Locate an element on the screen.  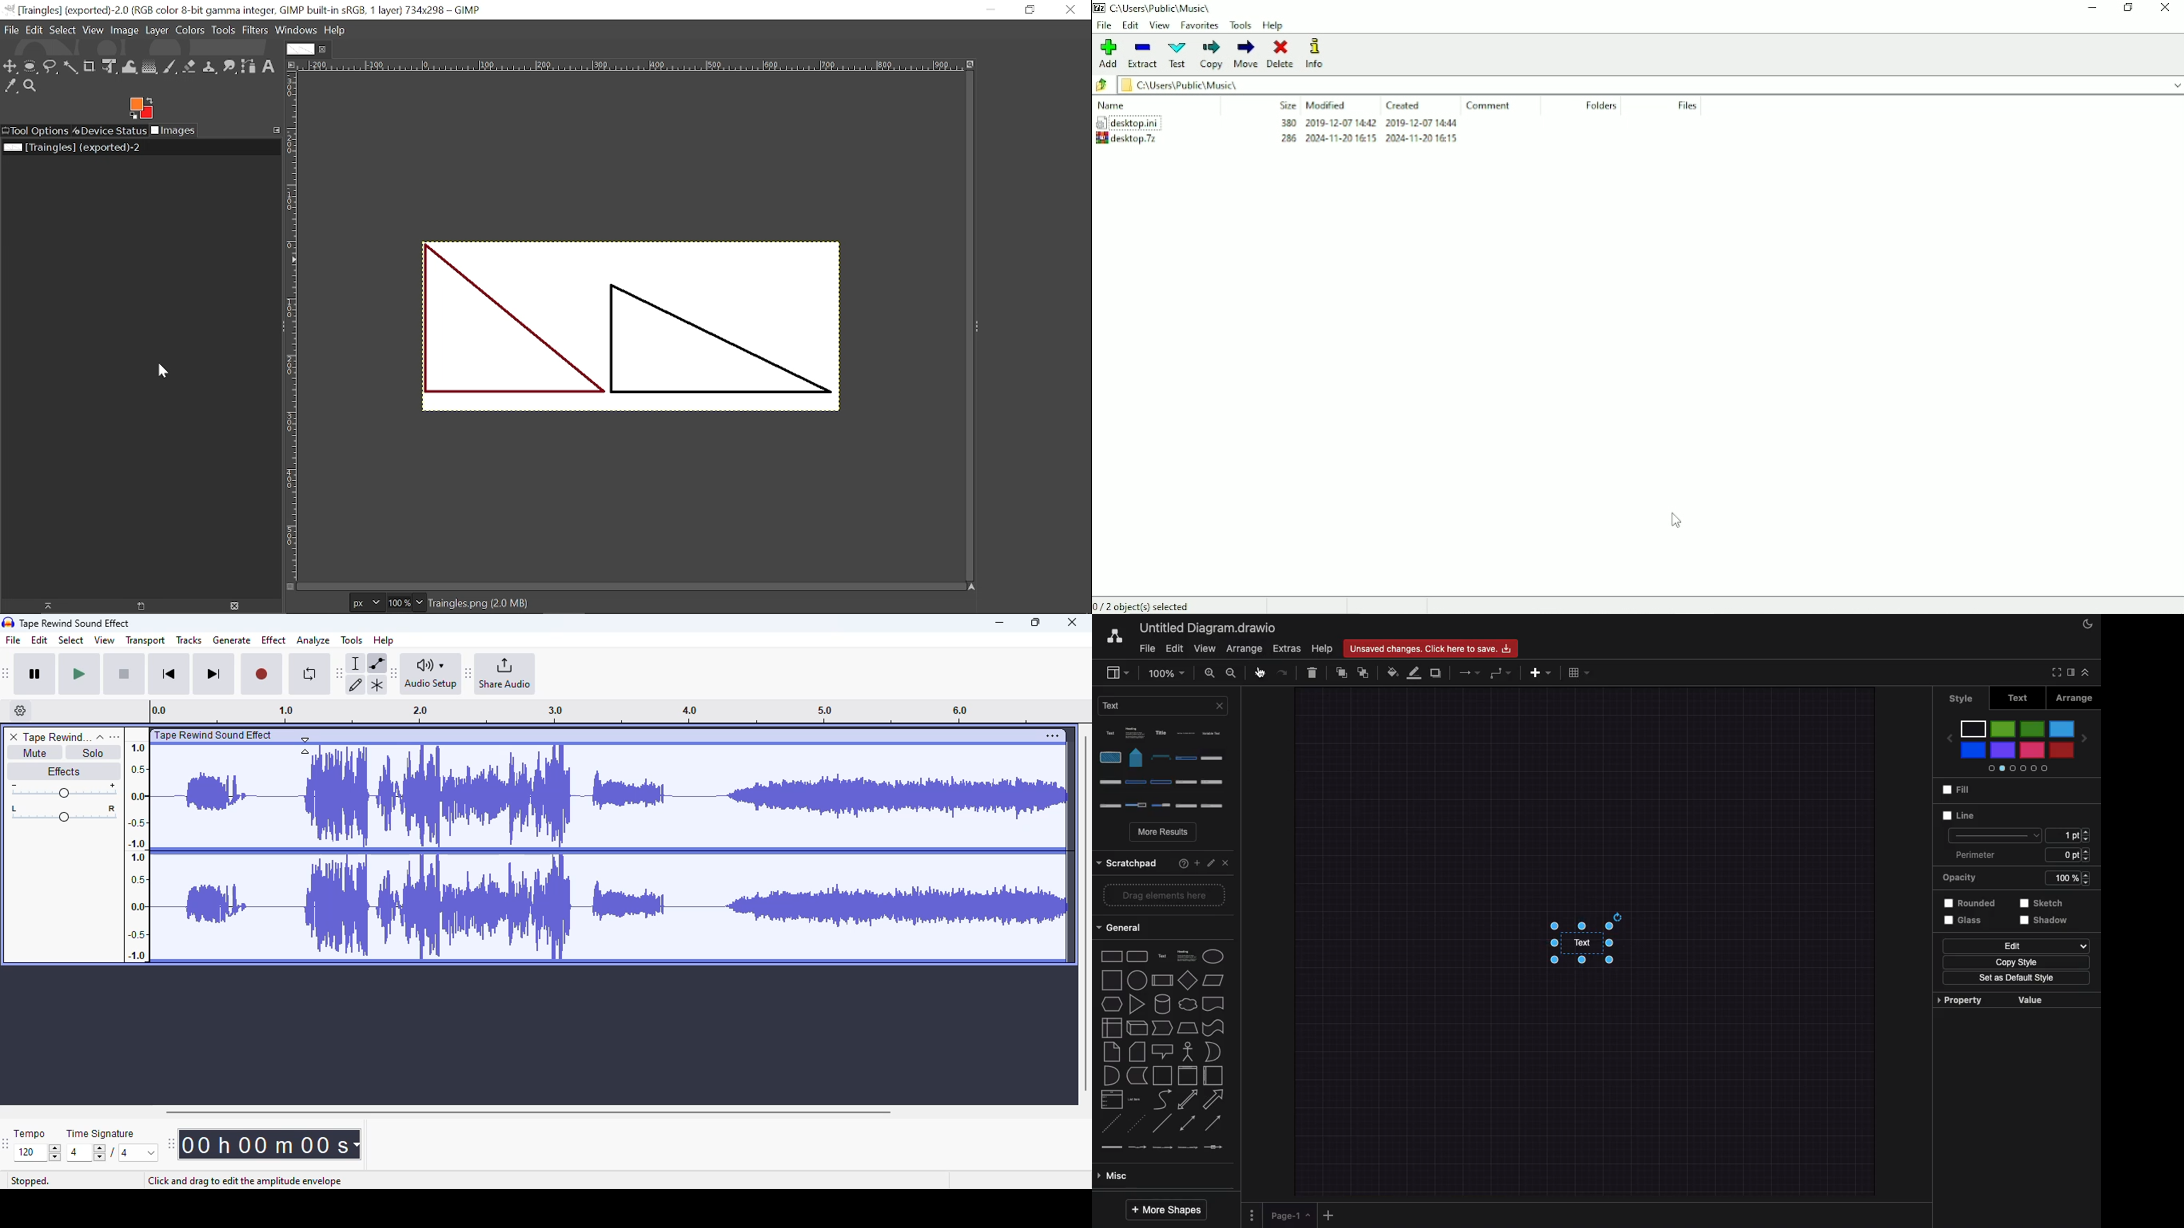
Close is located at coordinates (1224, 861).